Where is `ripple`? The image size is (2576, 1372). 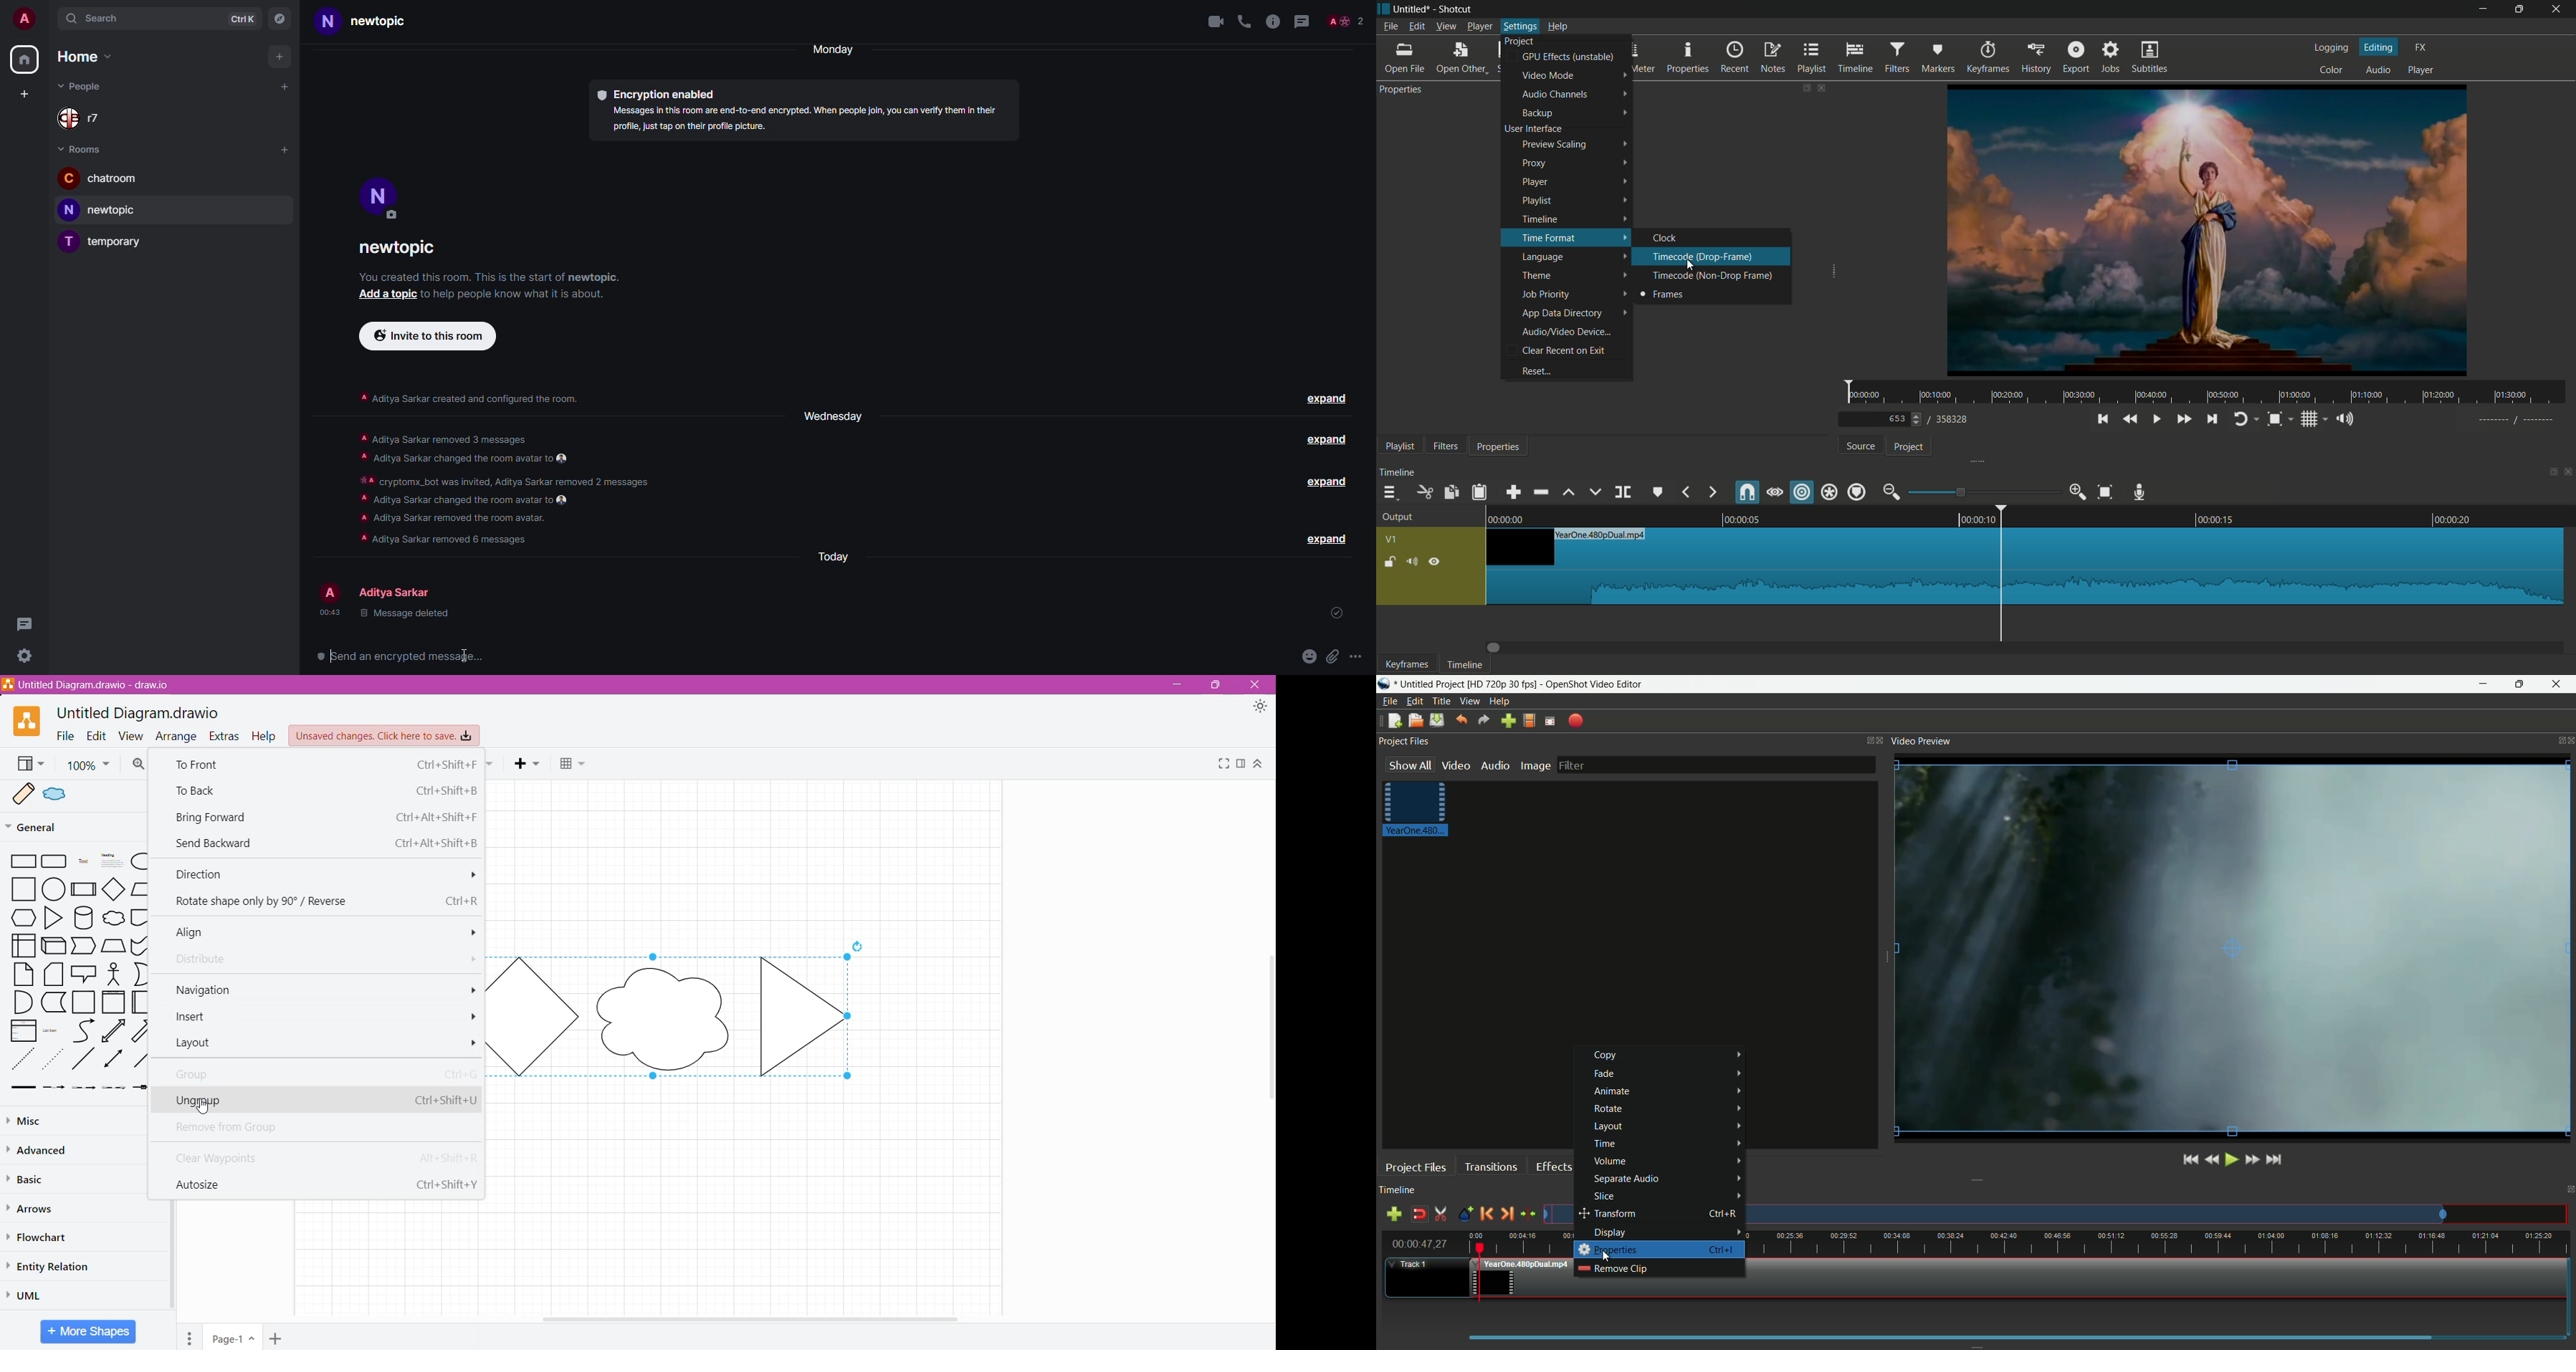
ripple is located at coordinates (1802, 492).